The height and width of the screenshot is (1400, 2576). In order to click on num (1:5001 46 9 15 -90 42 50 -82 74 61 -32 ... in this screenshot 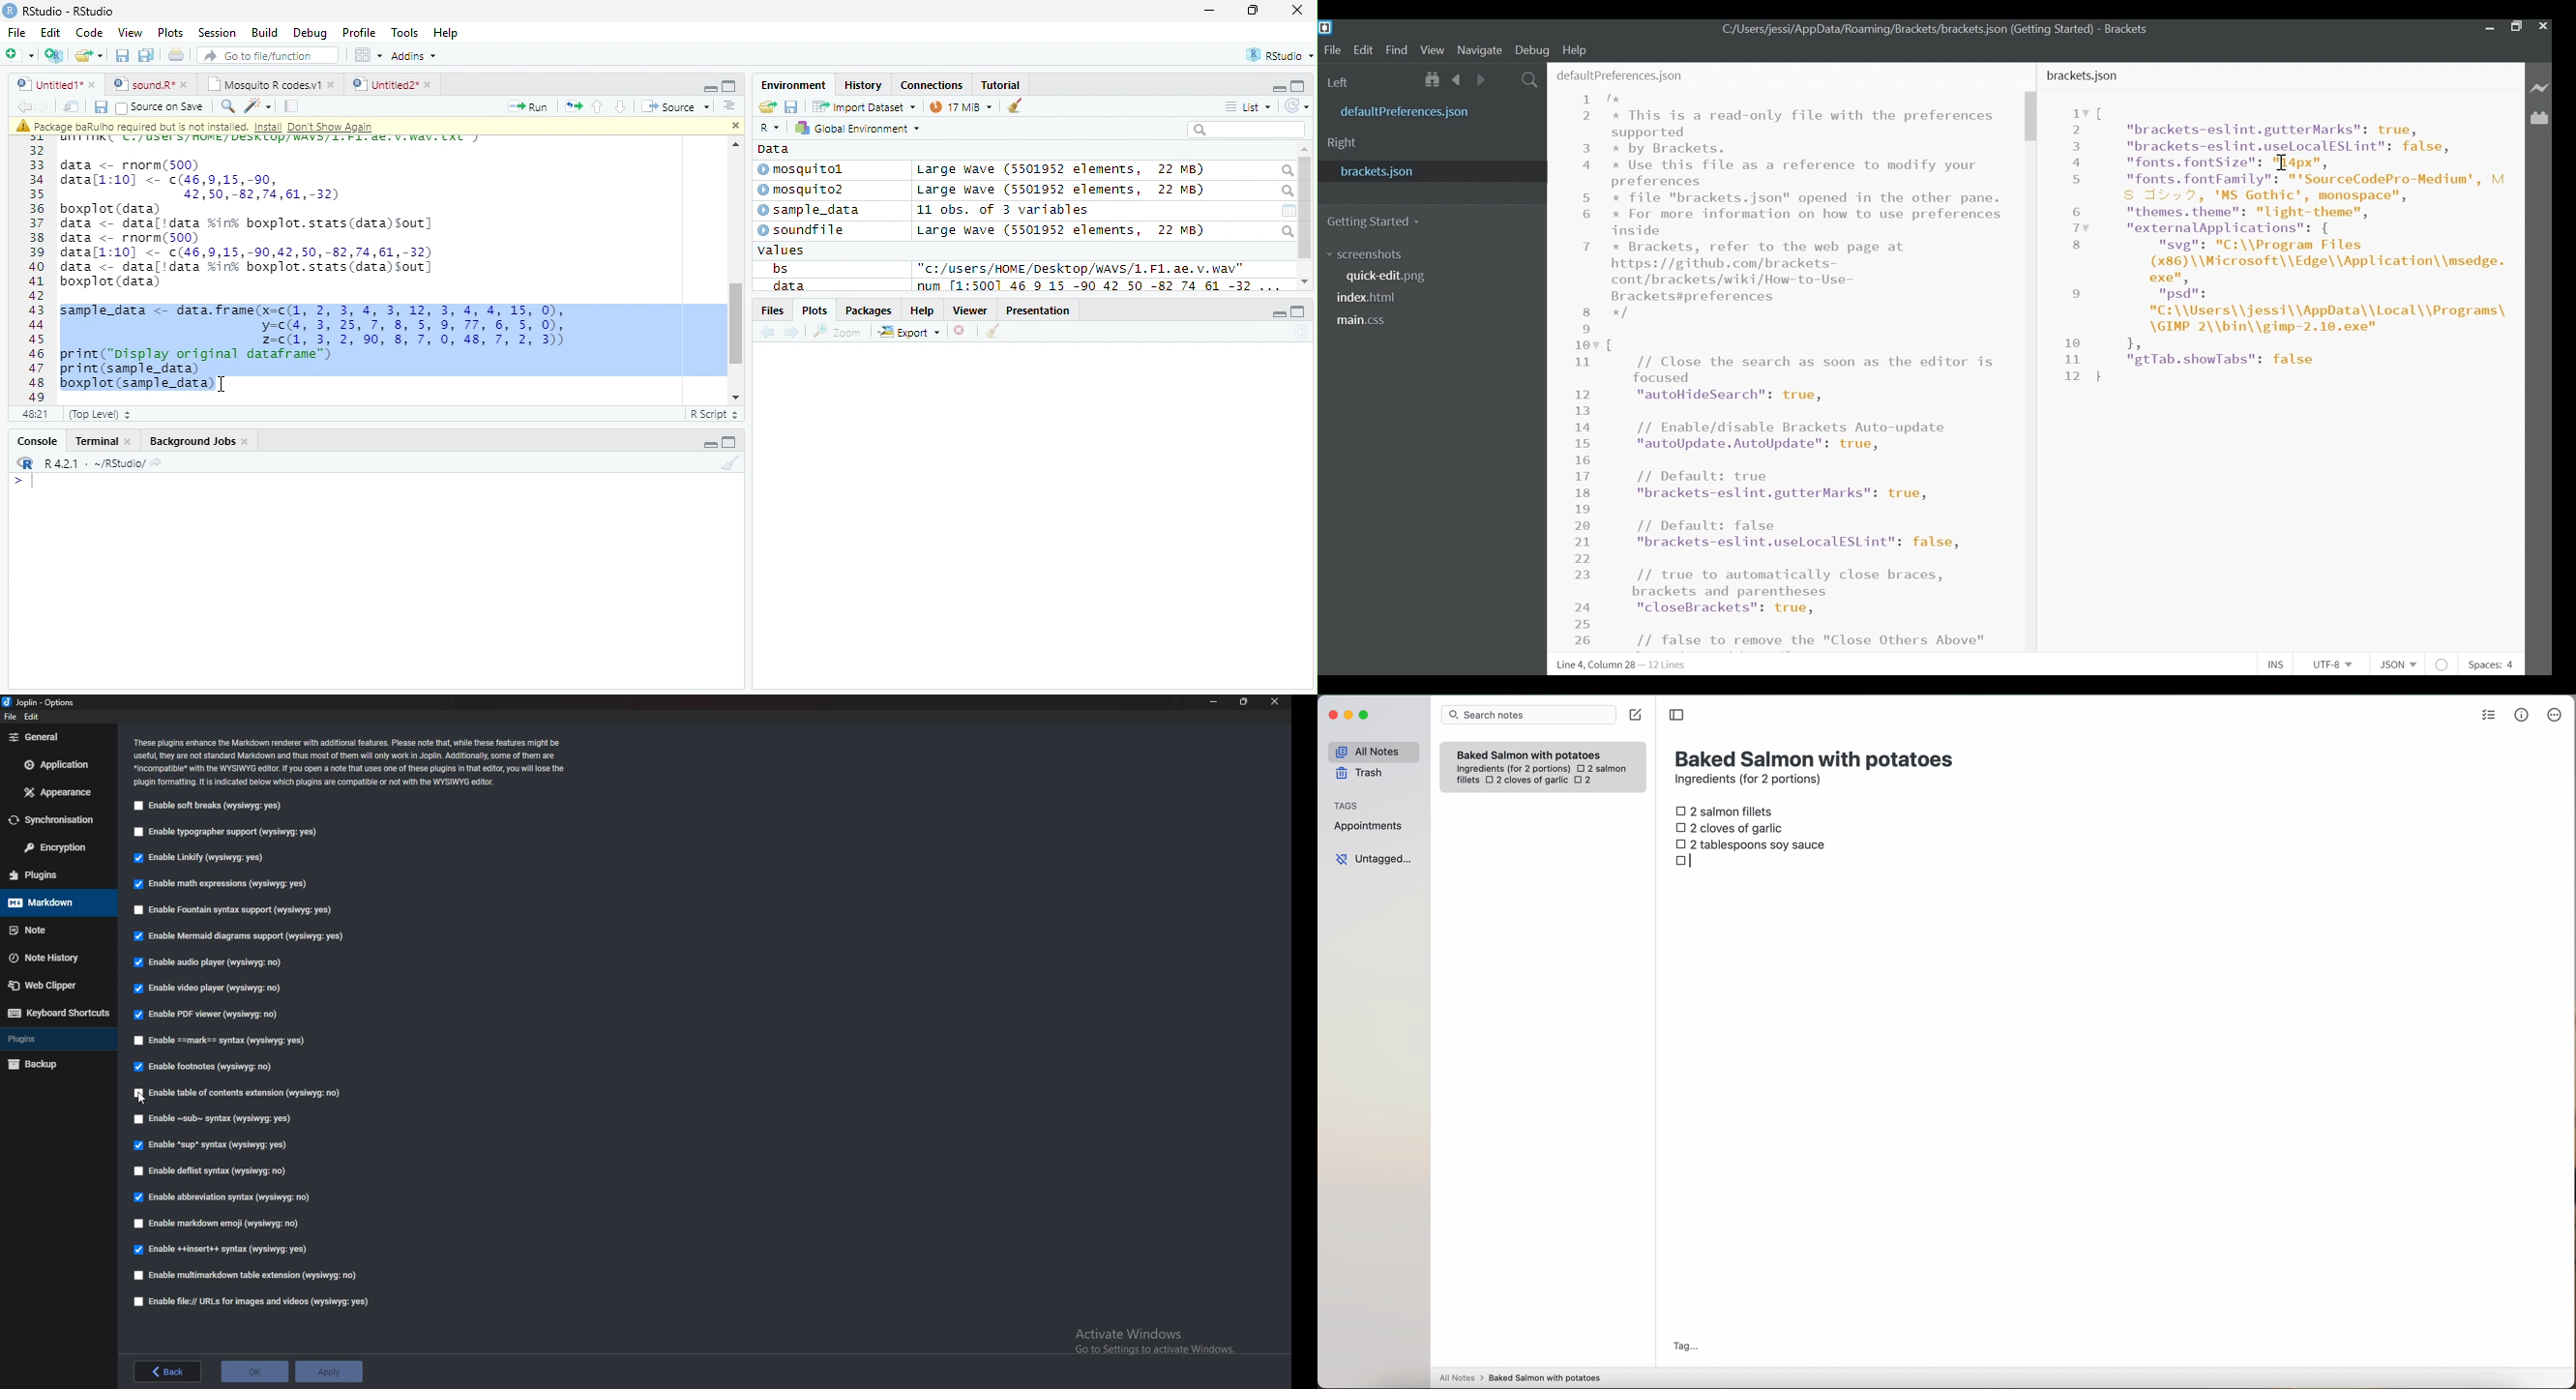, I will do `click(1101, 286)`.